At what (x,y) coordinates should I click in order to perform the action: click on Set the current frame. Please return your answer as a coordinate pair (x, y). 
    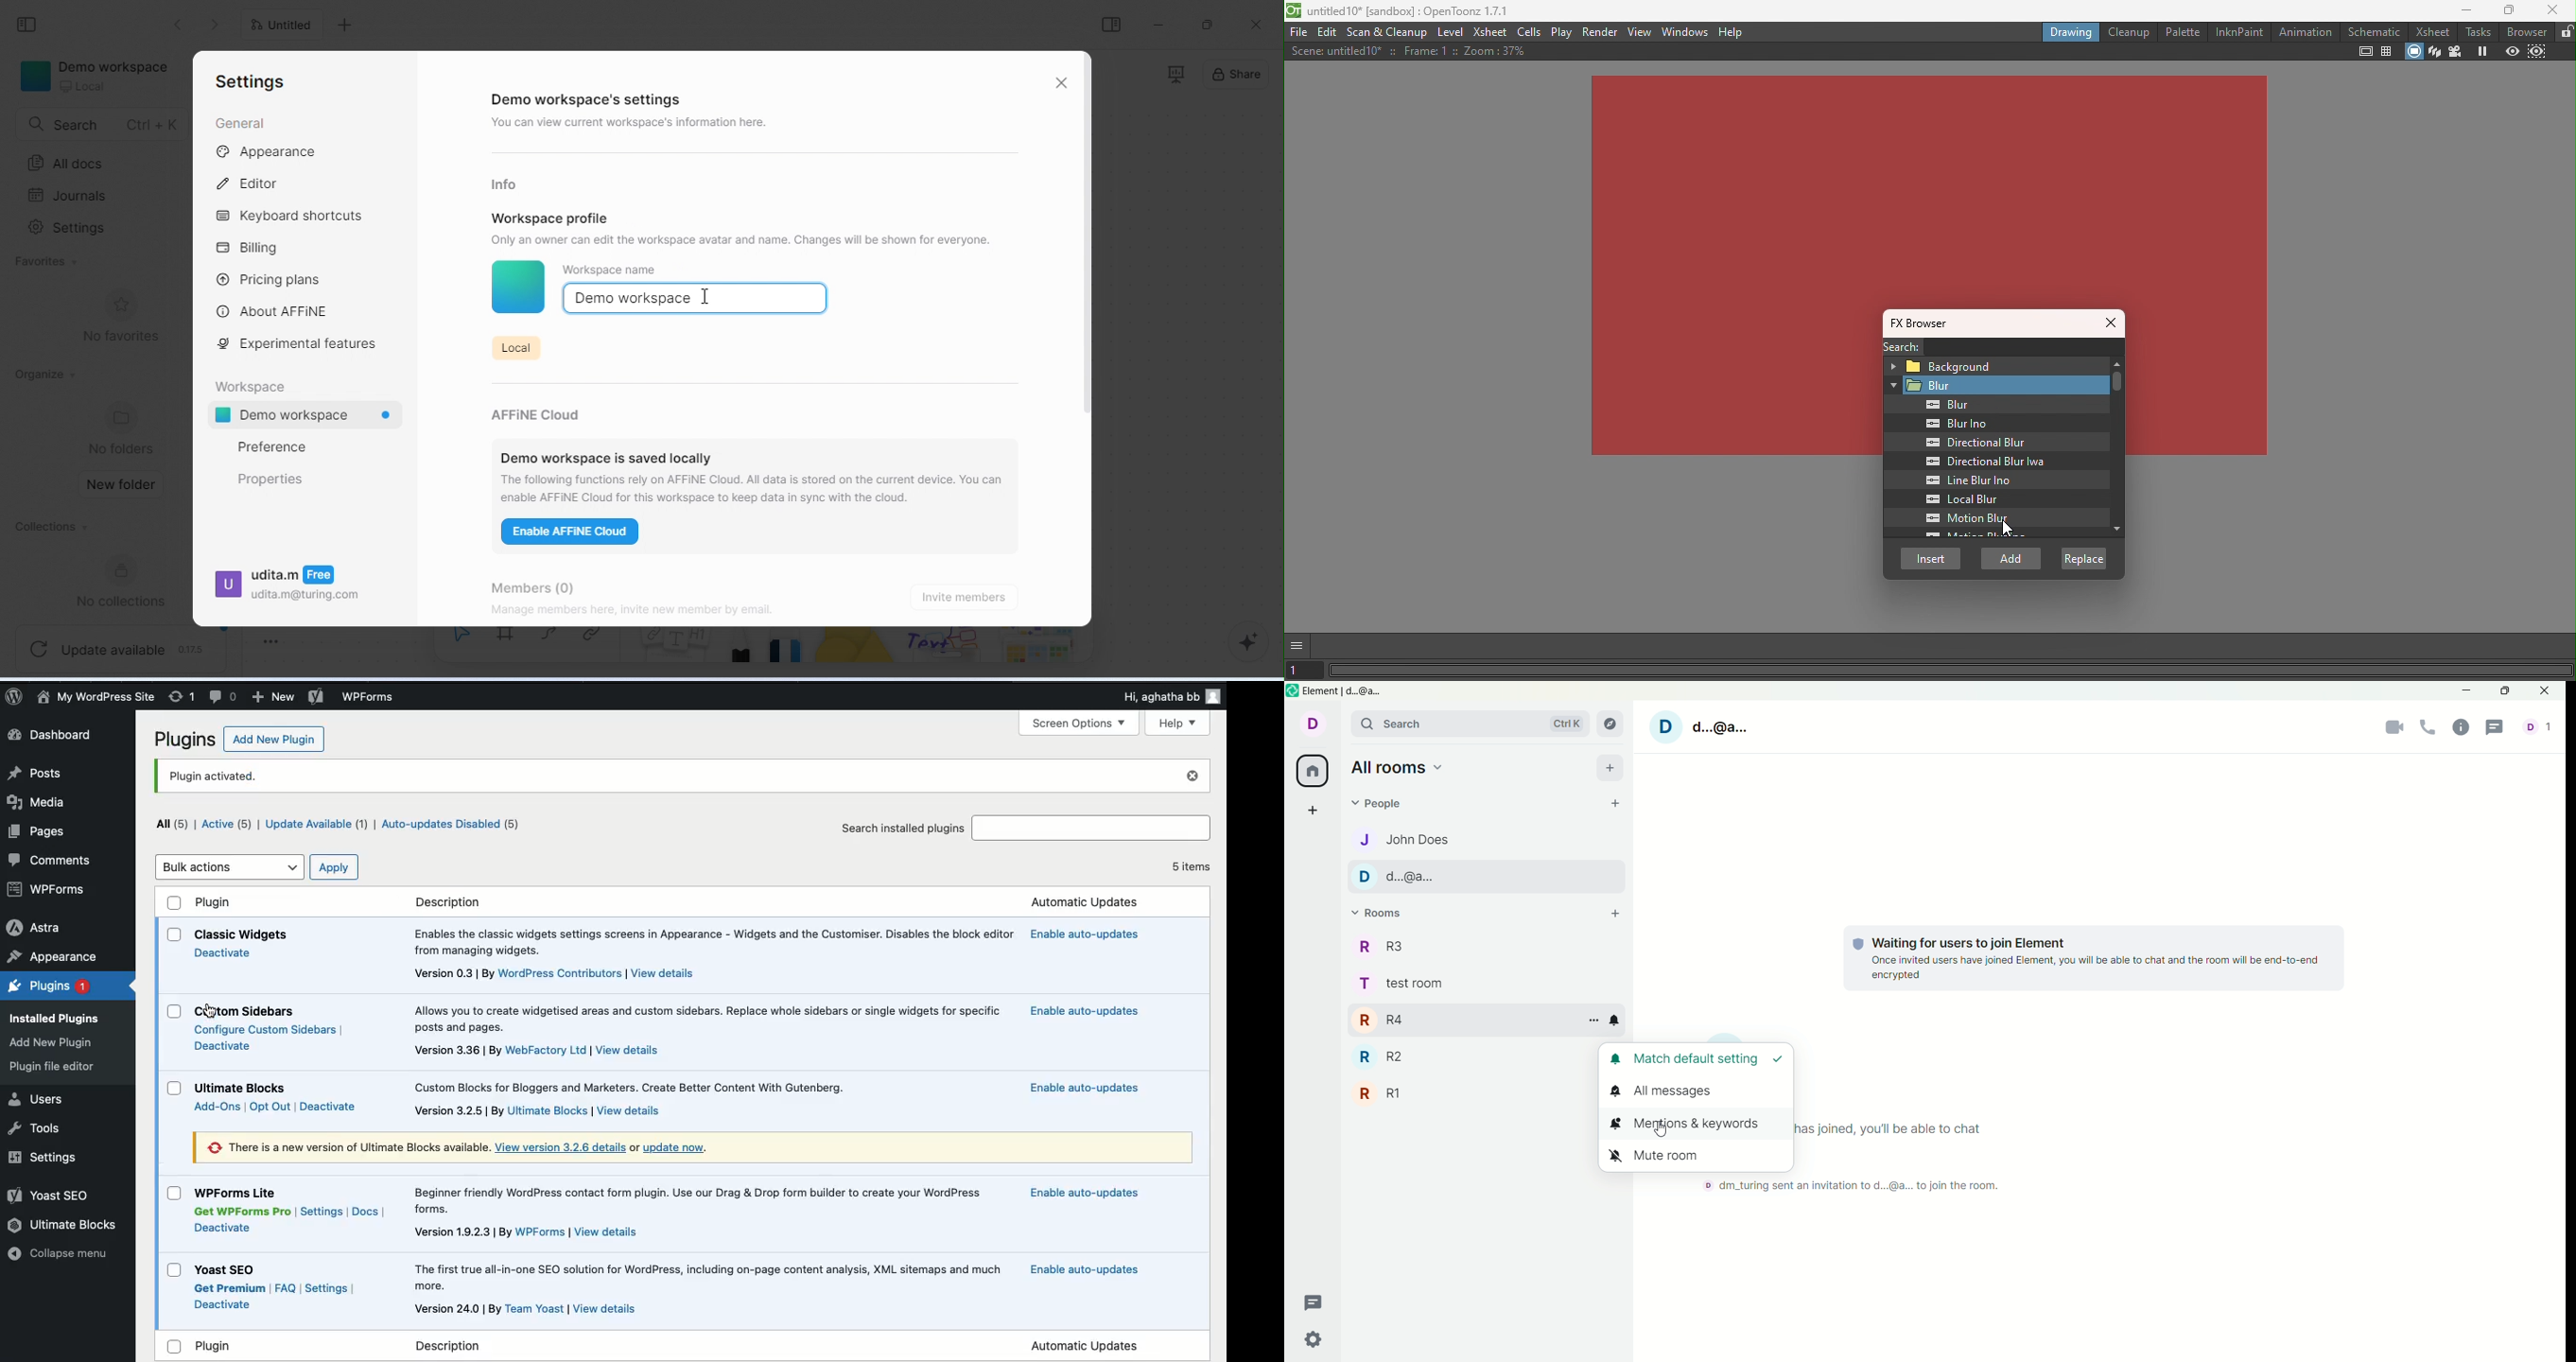
    Looking at the image, I should click on (1304, 672).